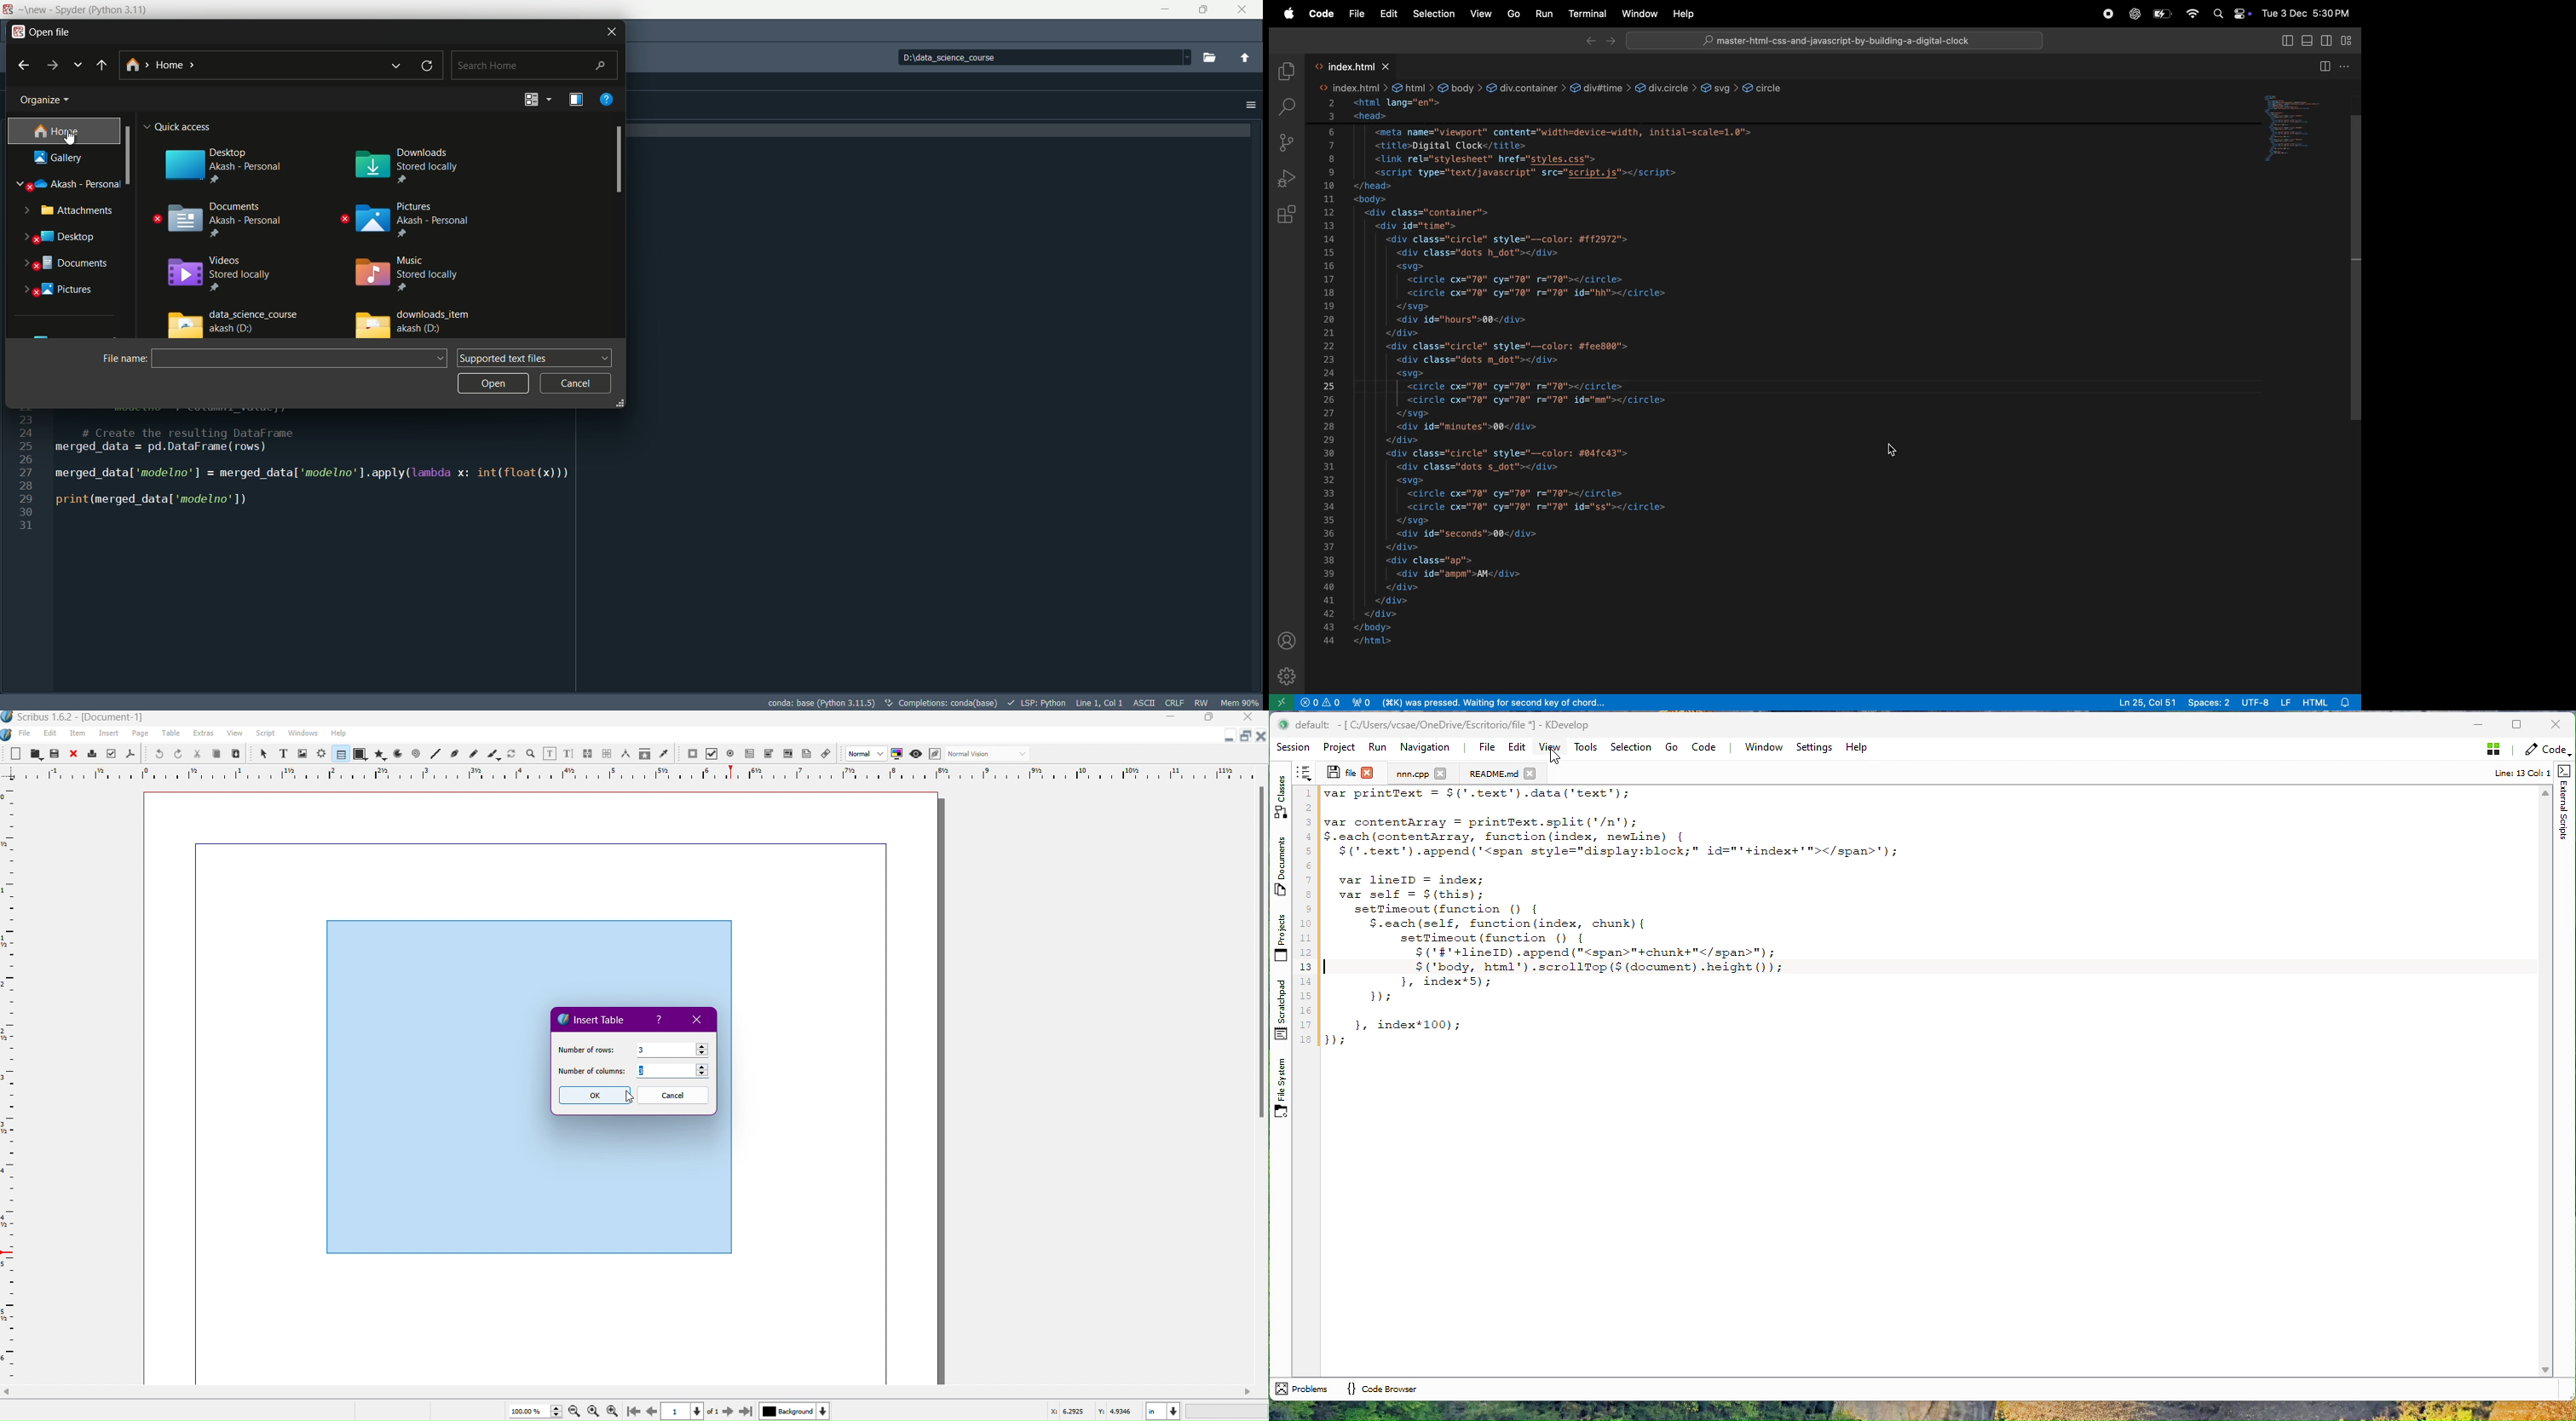 The width and height of the screenshot is (2576, 1428). Describe the element at coordinates (2565, 803) in the screenshot. I see `External scripts` at that location.